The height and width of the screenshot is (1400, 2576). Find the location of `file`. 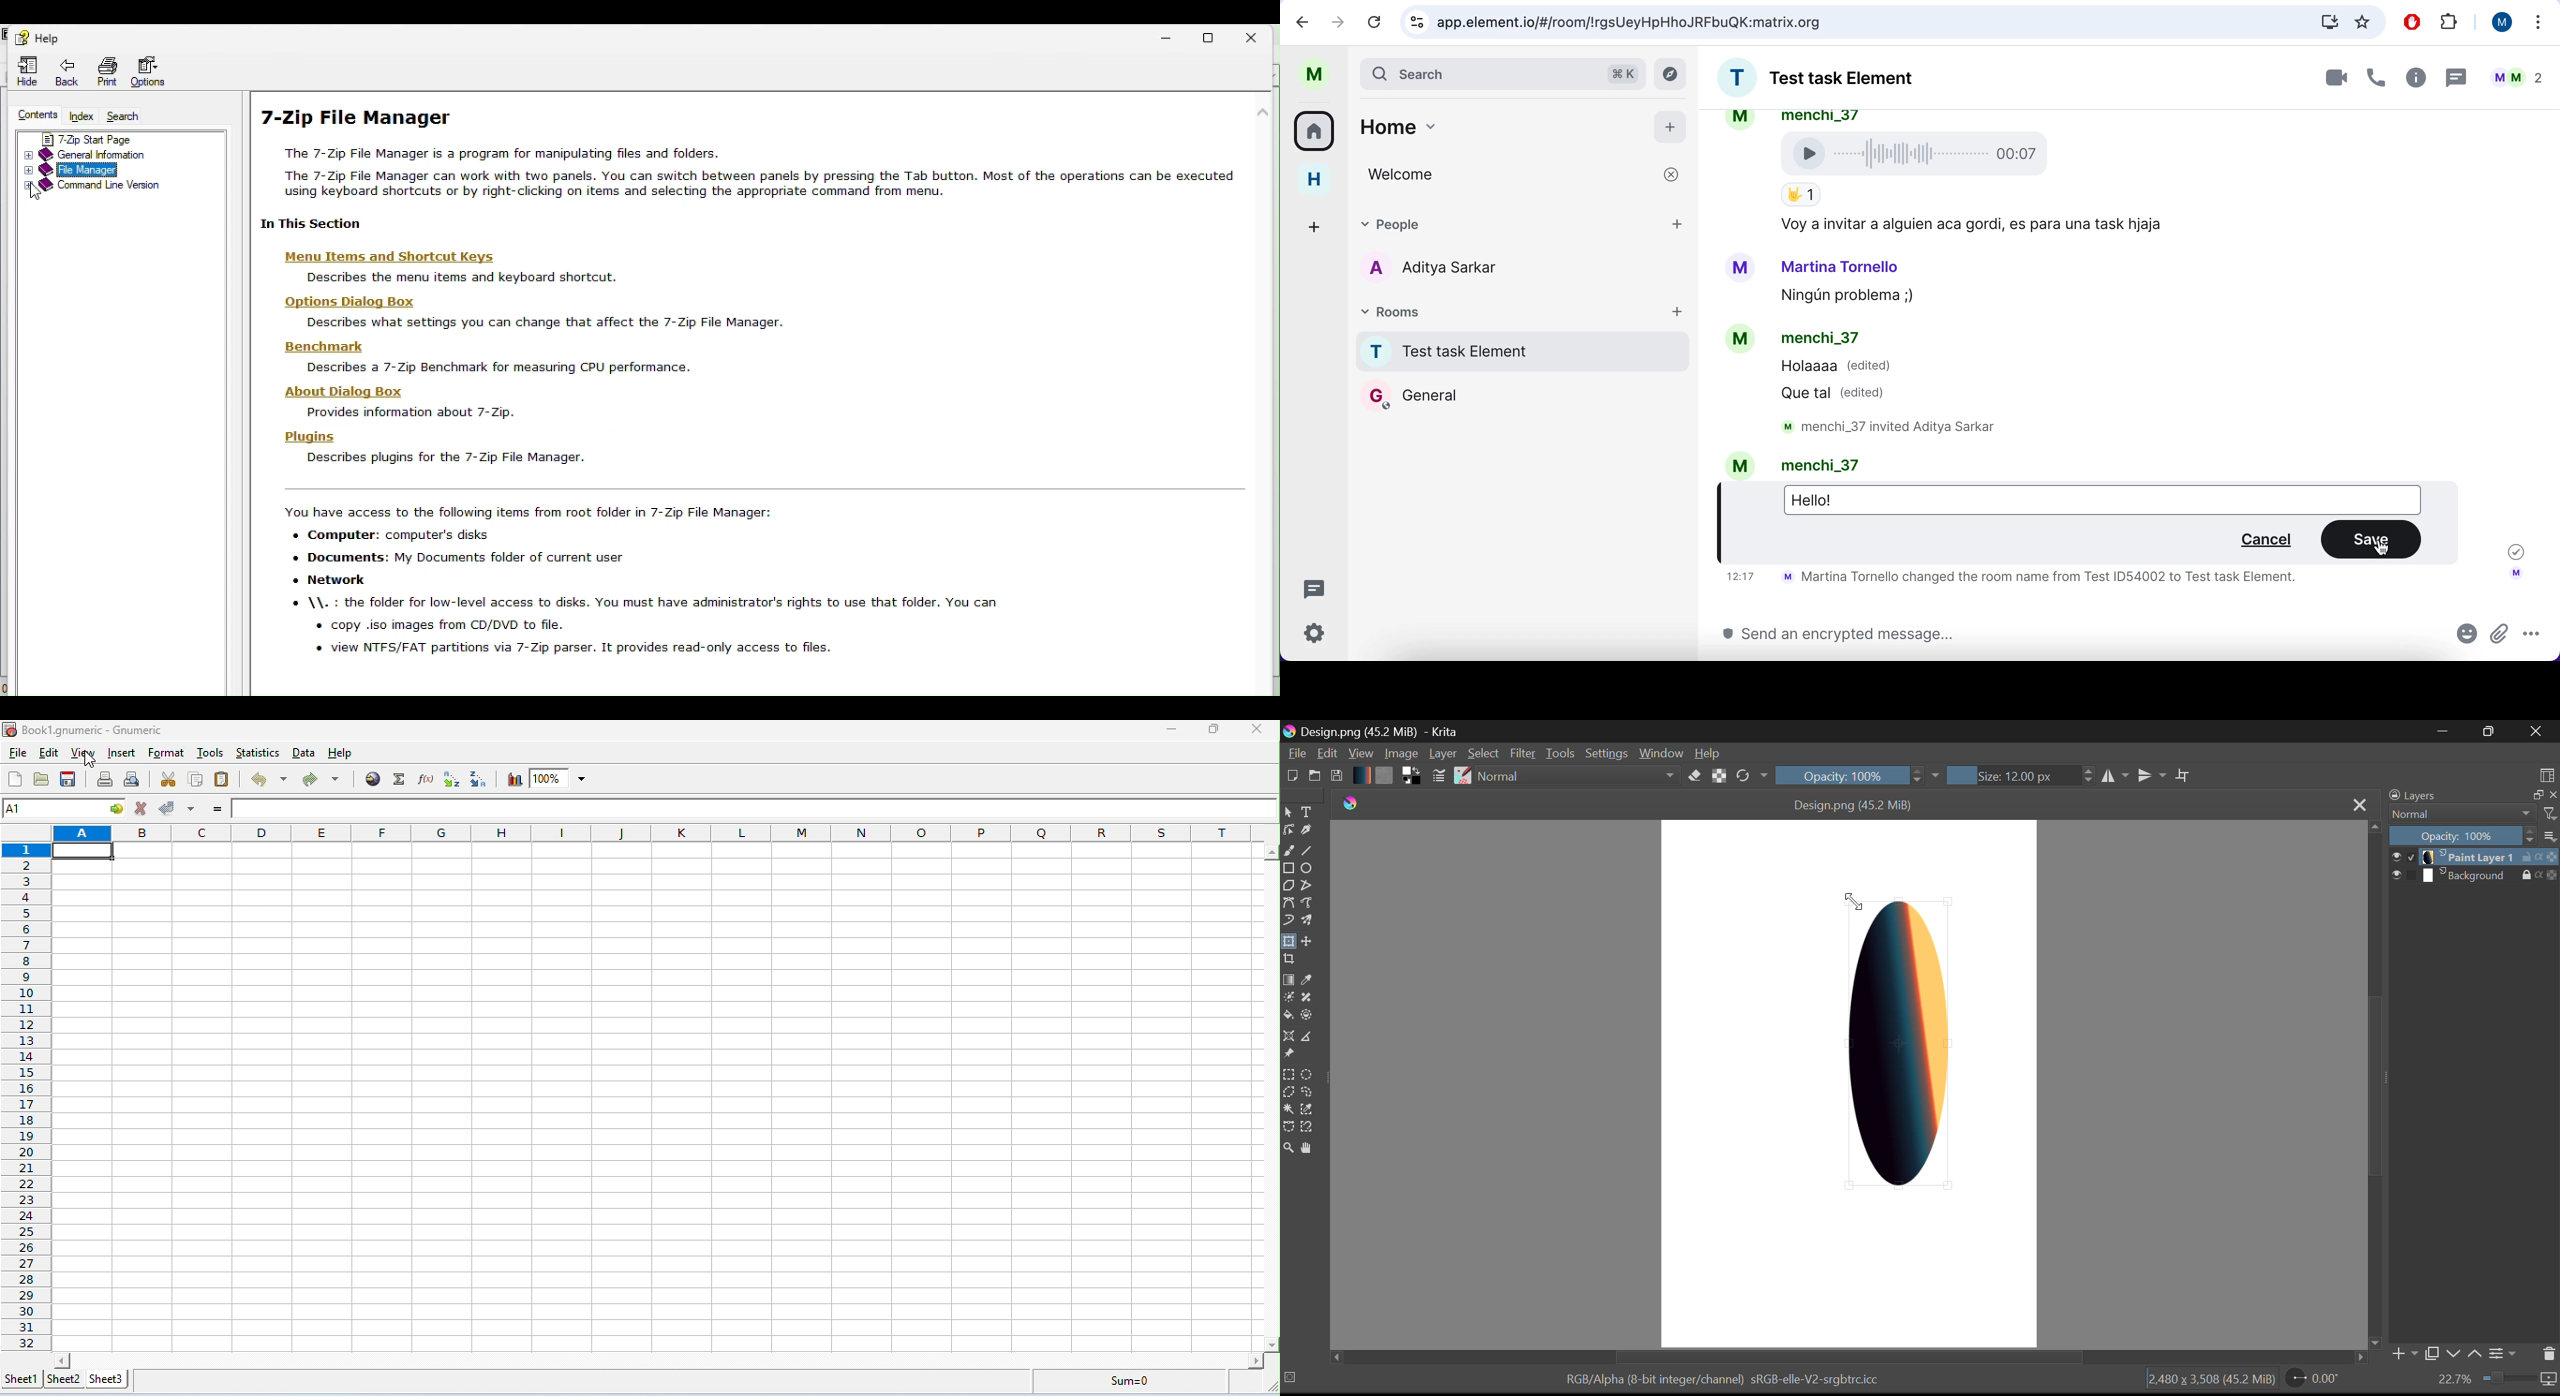

file is located at coordinates (18, 754).